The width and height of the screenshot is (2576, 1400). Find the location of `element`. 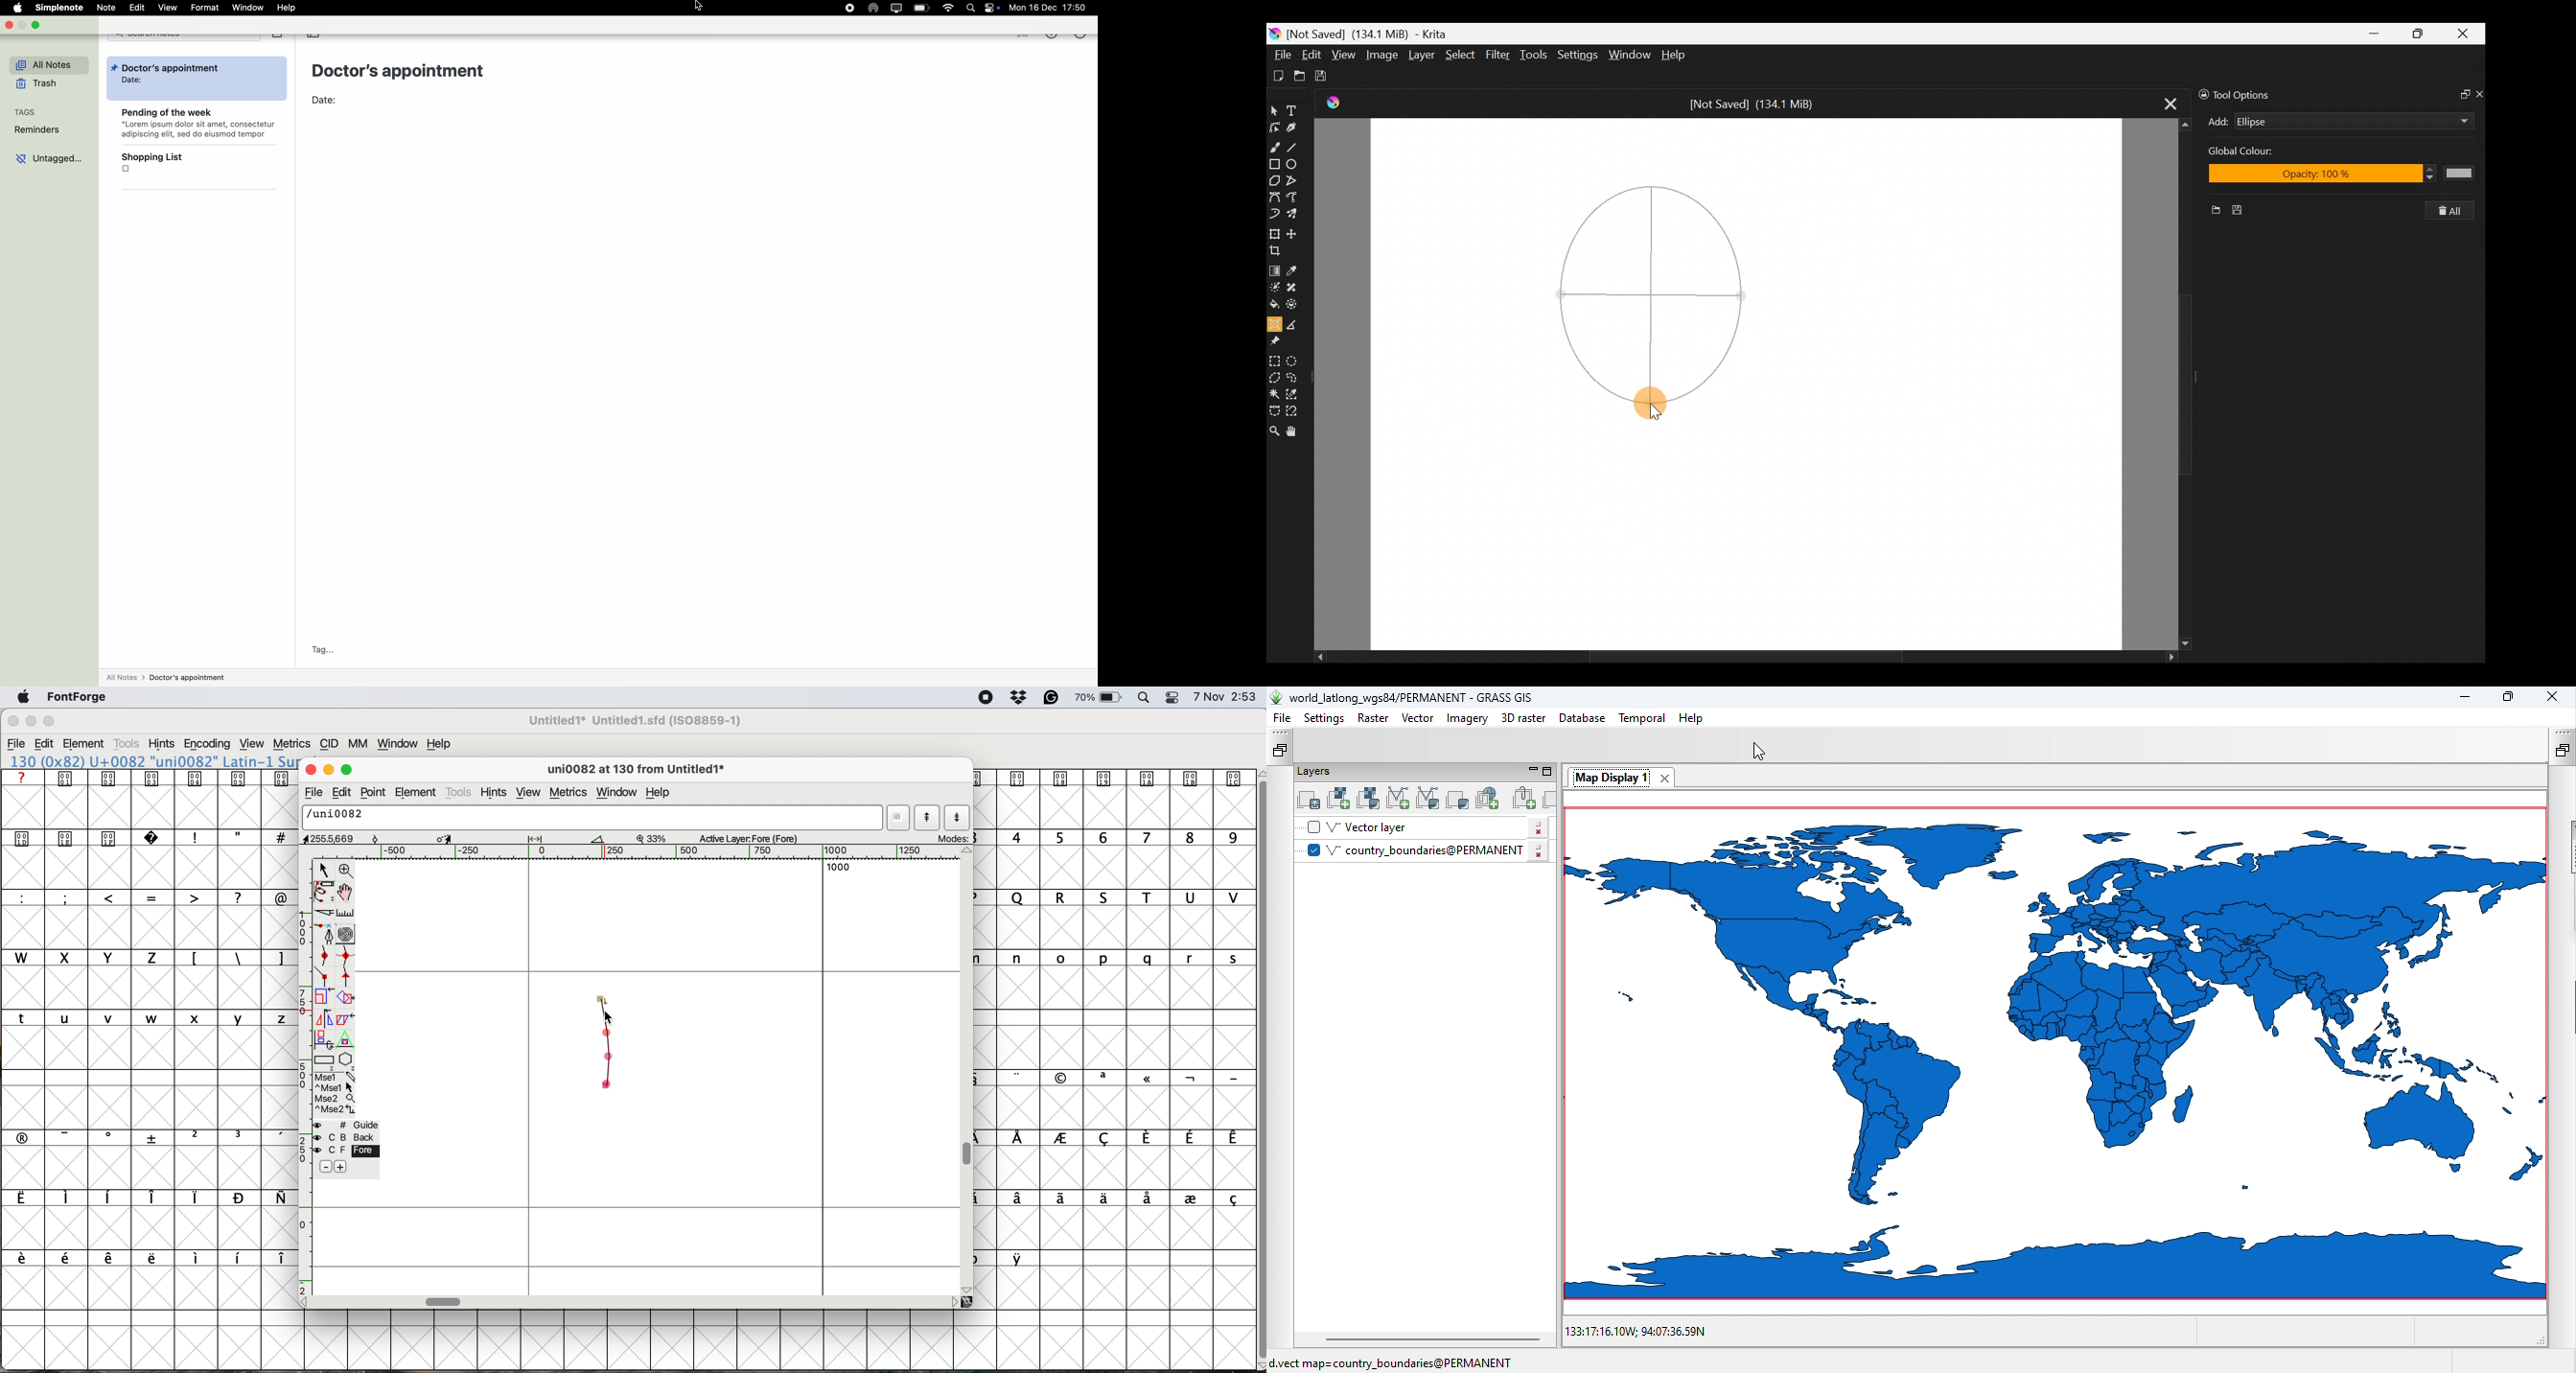

element is located at coordinates (89, 743).